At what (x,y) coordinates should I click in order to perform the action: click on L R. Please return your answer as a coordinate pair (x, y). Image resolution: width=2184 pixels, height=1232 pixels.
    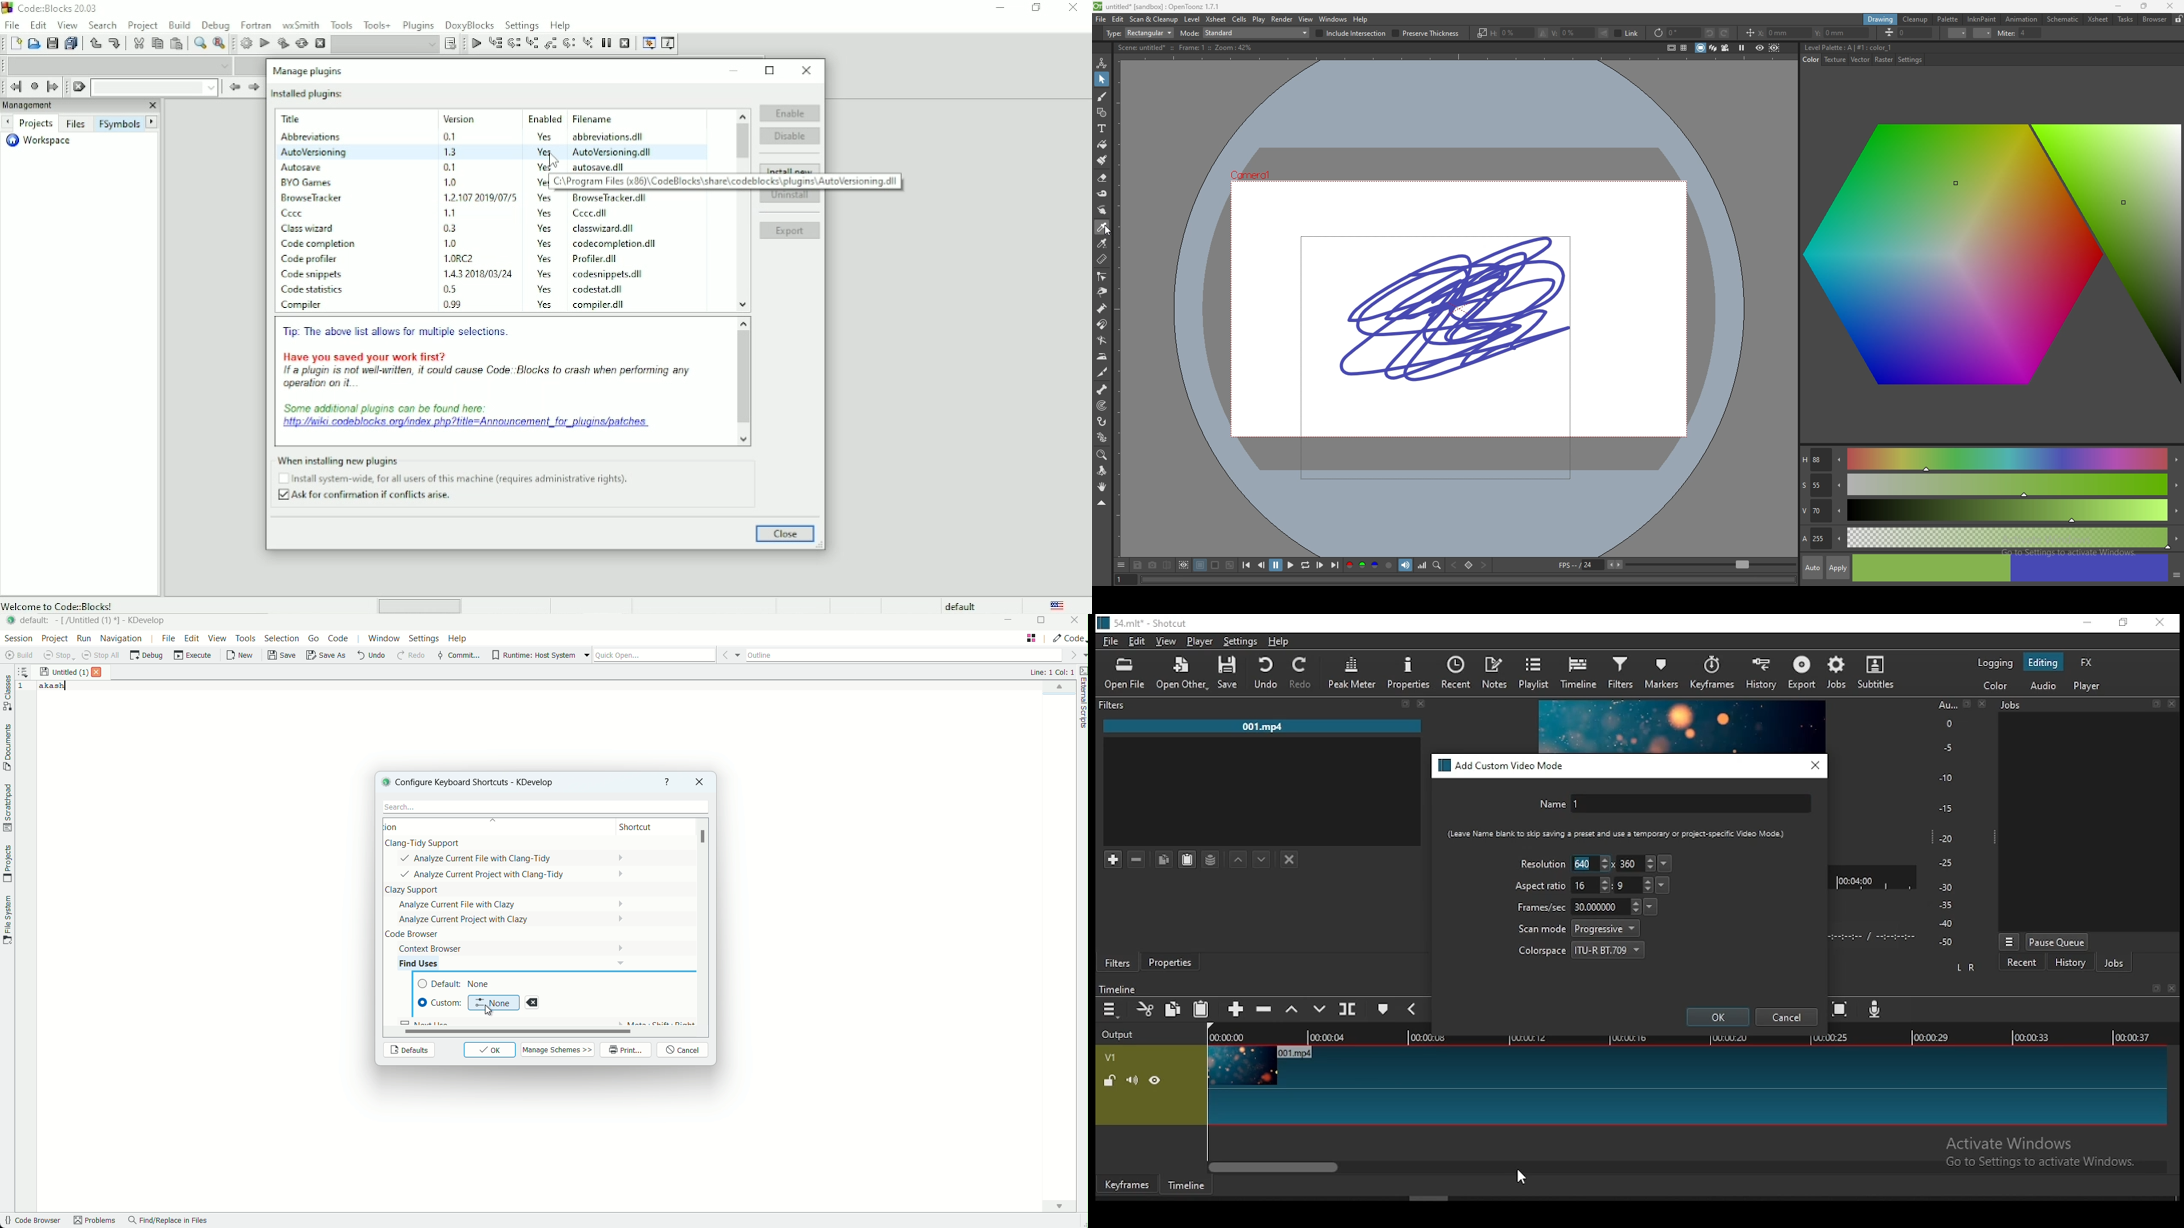
    Looking at the image, I should click on (1968, 968).